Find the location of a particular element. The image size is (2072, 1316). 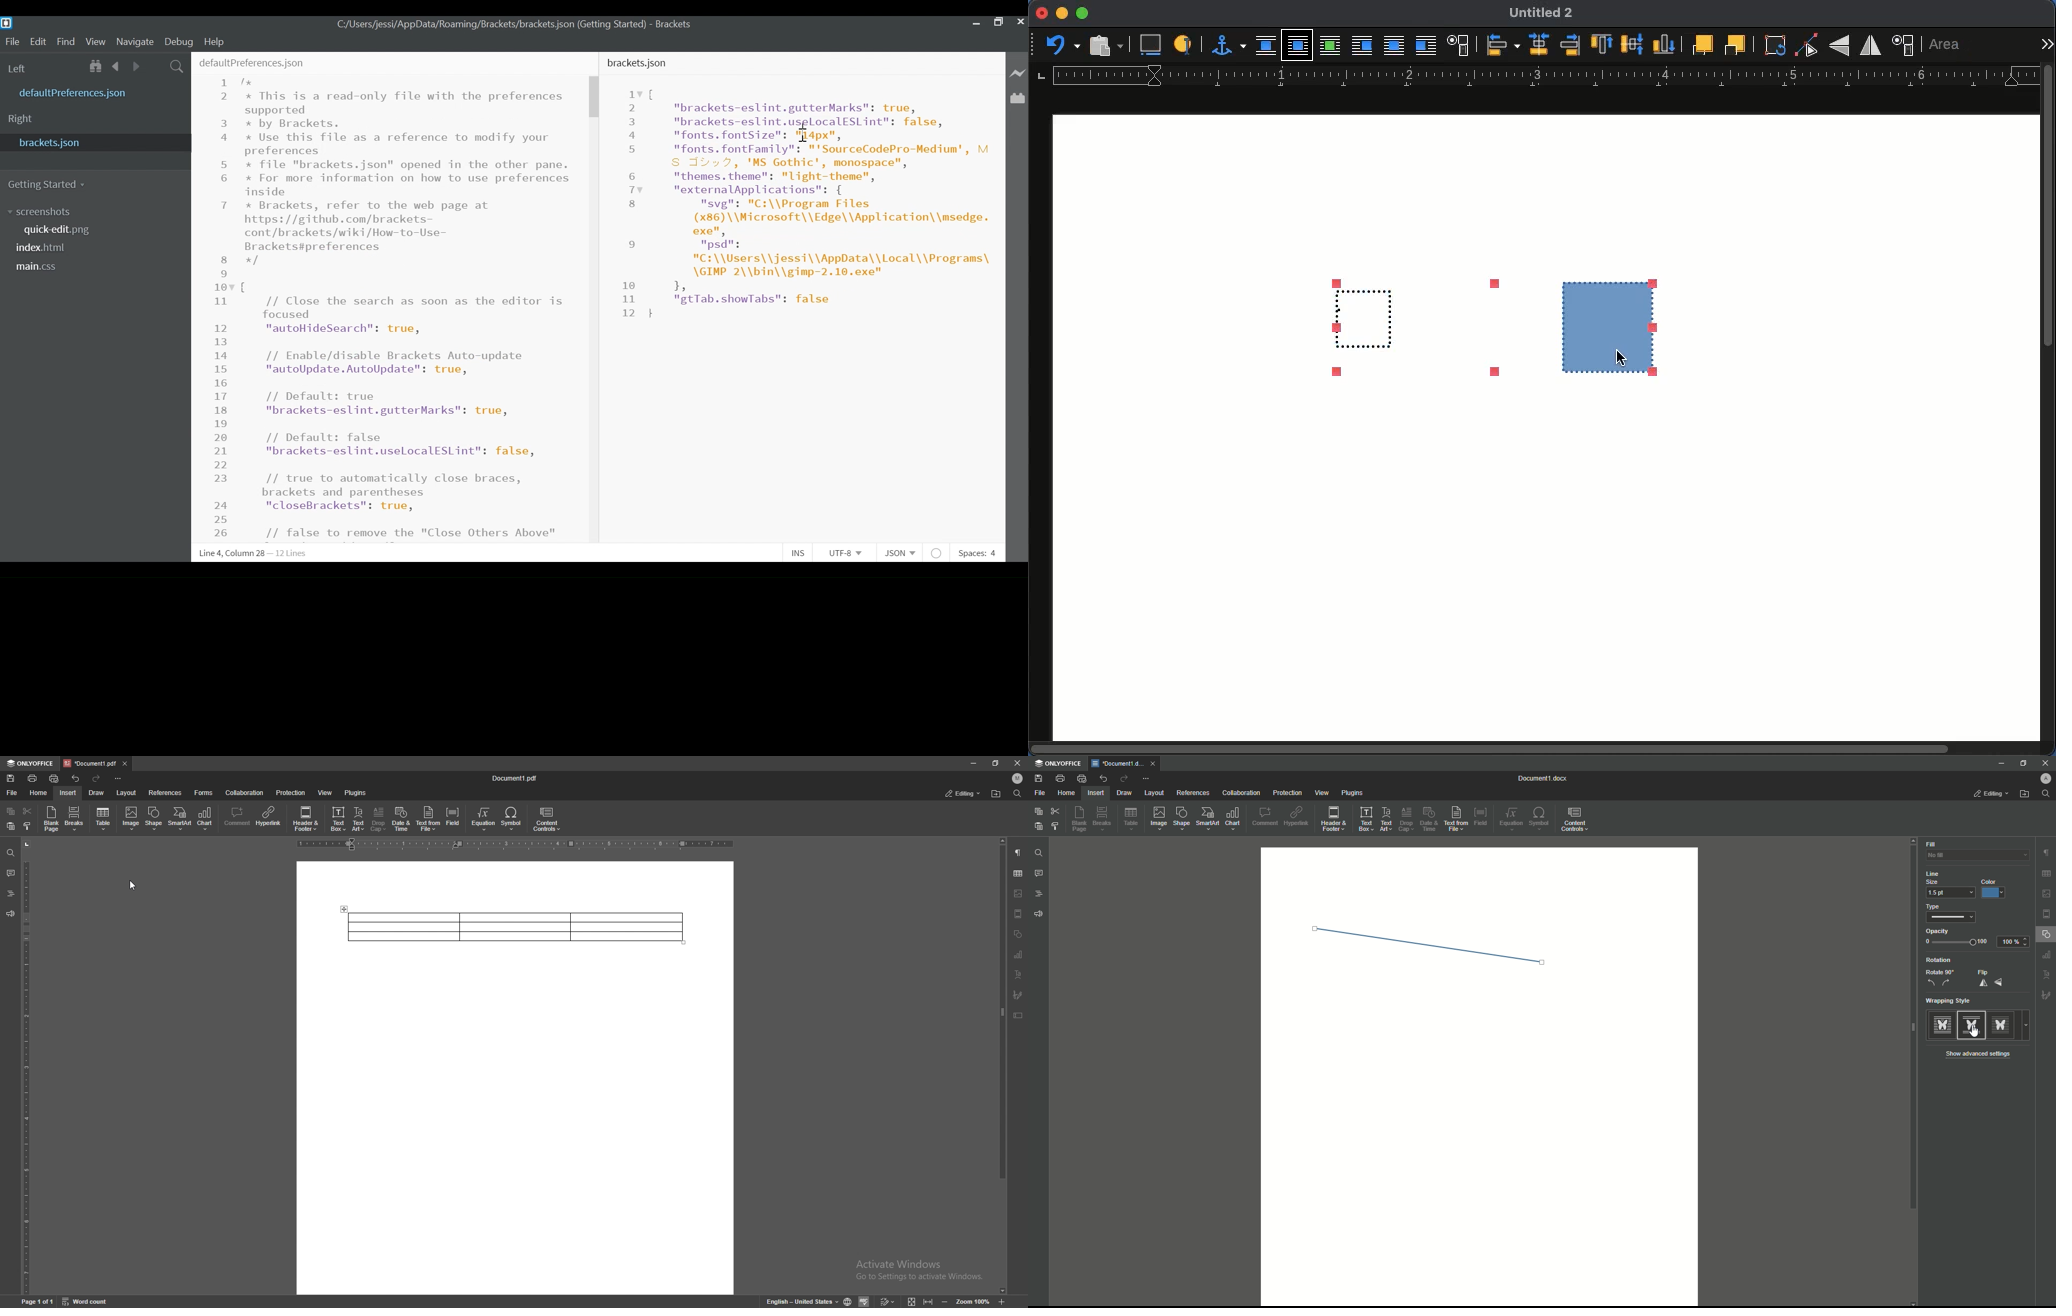

Protection is located at coordinates (1287, 793).